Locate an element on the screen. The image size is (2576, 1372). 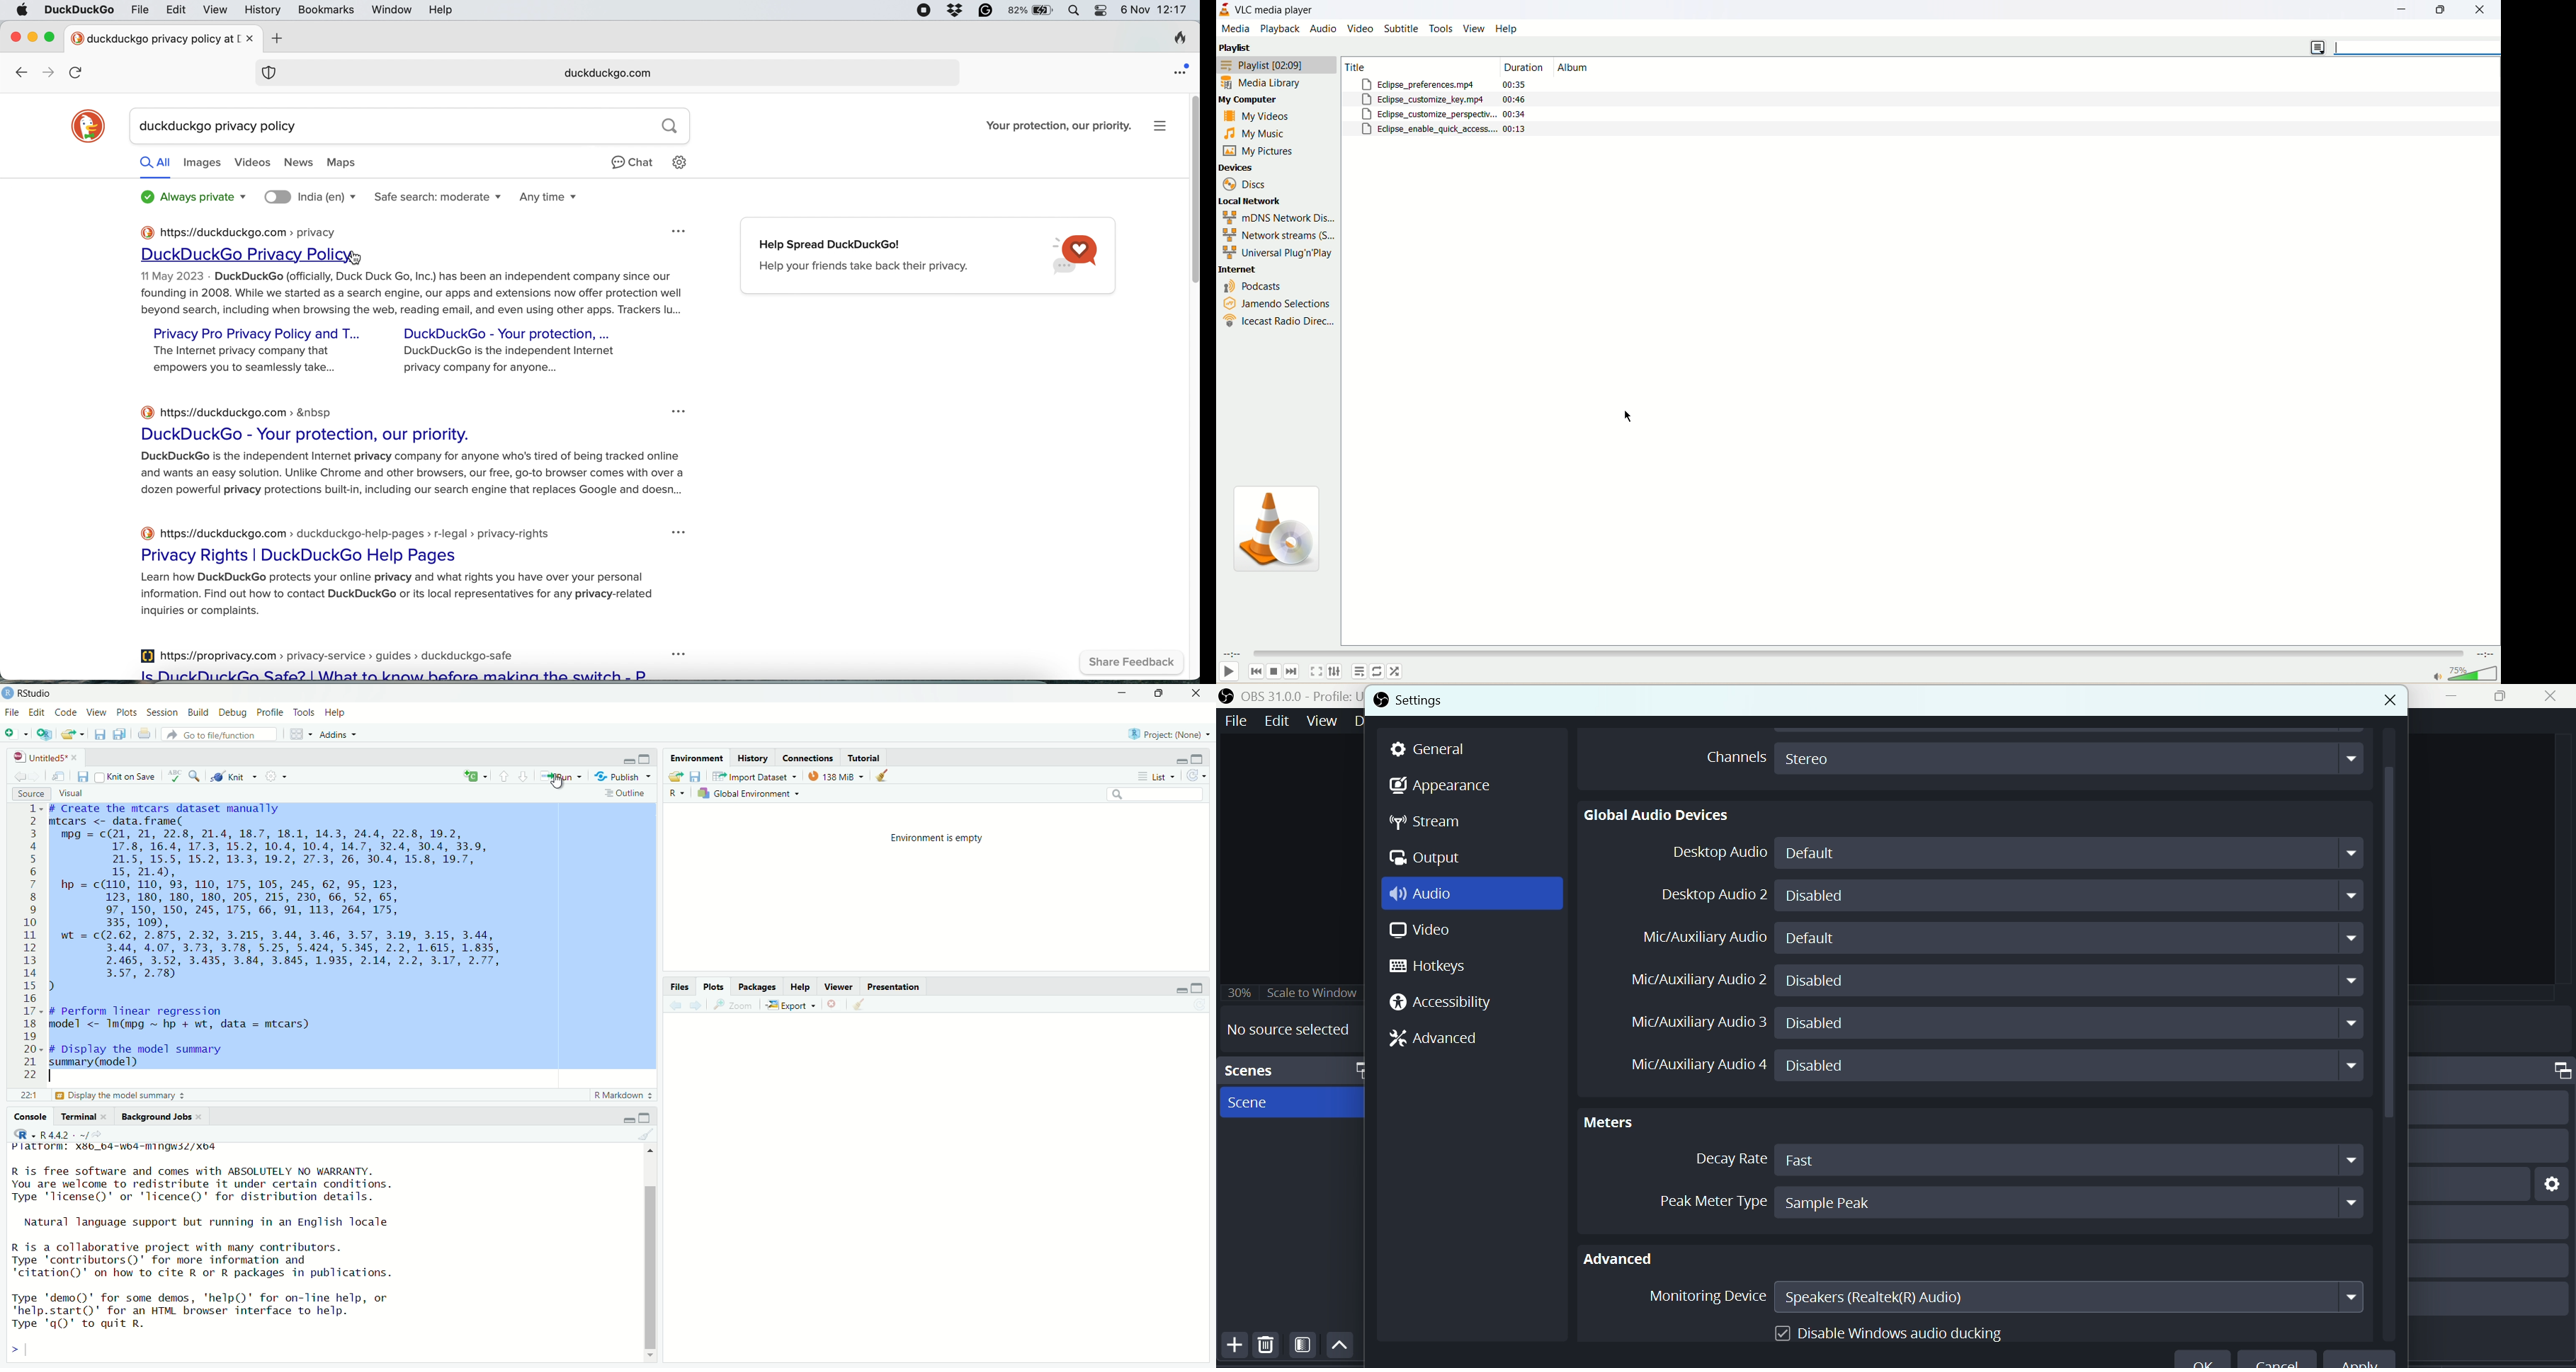
battery is located at coordinates (1030, 10).